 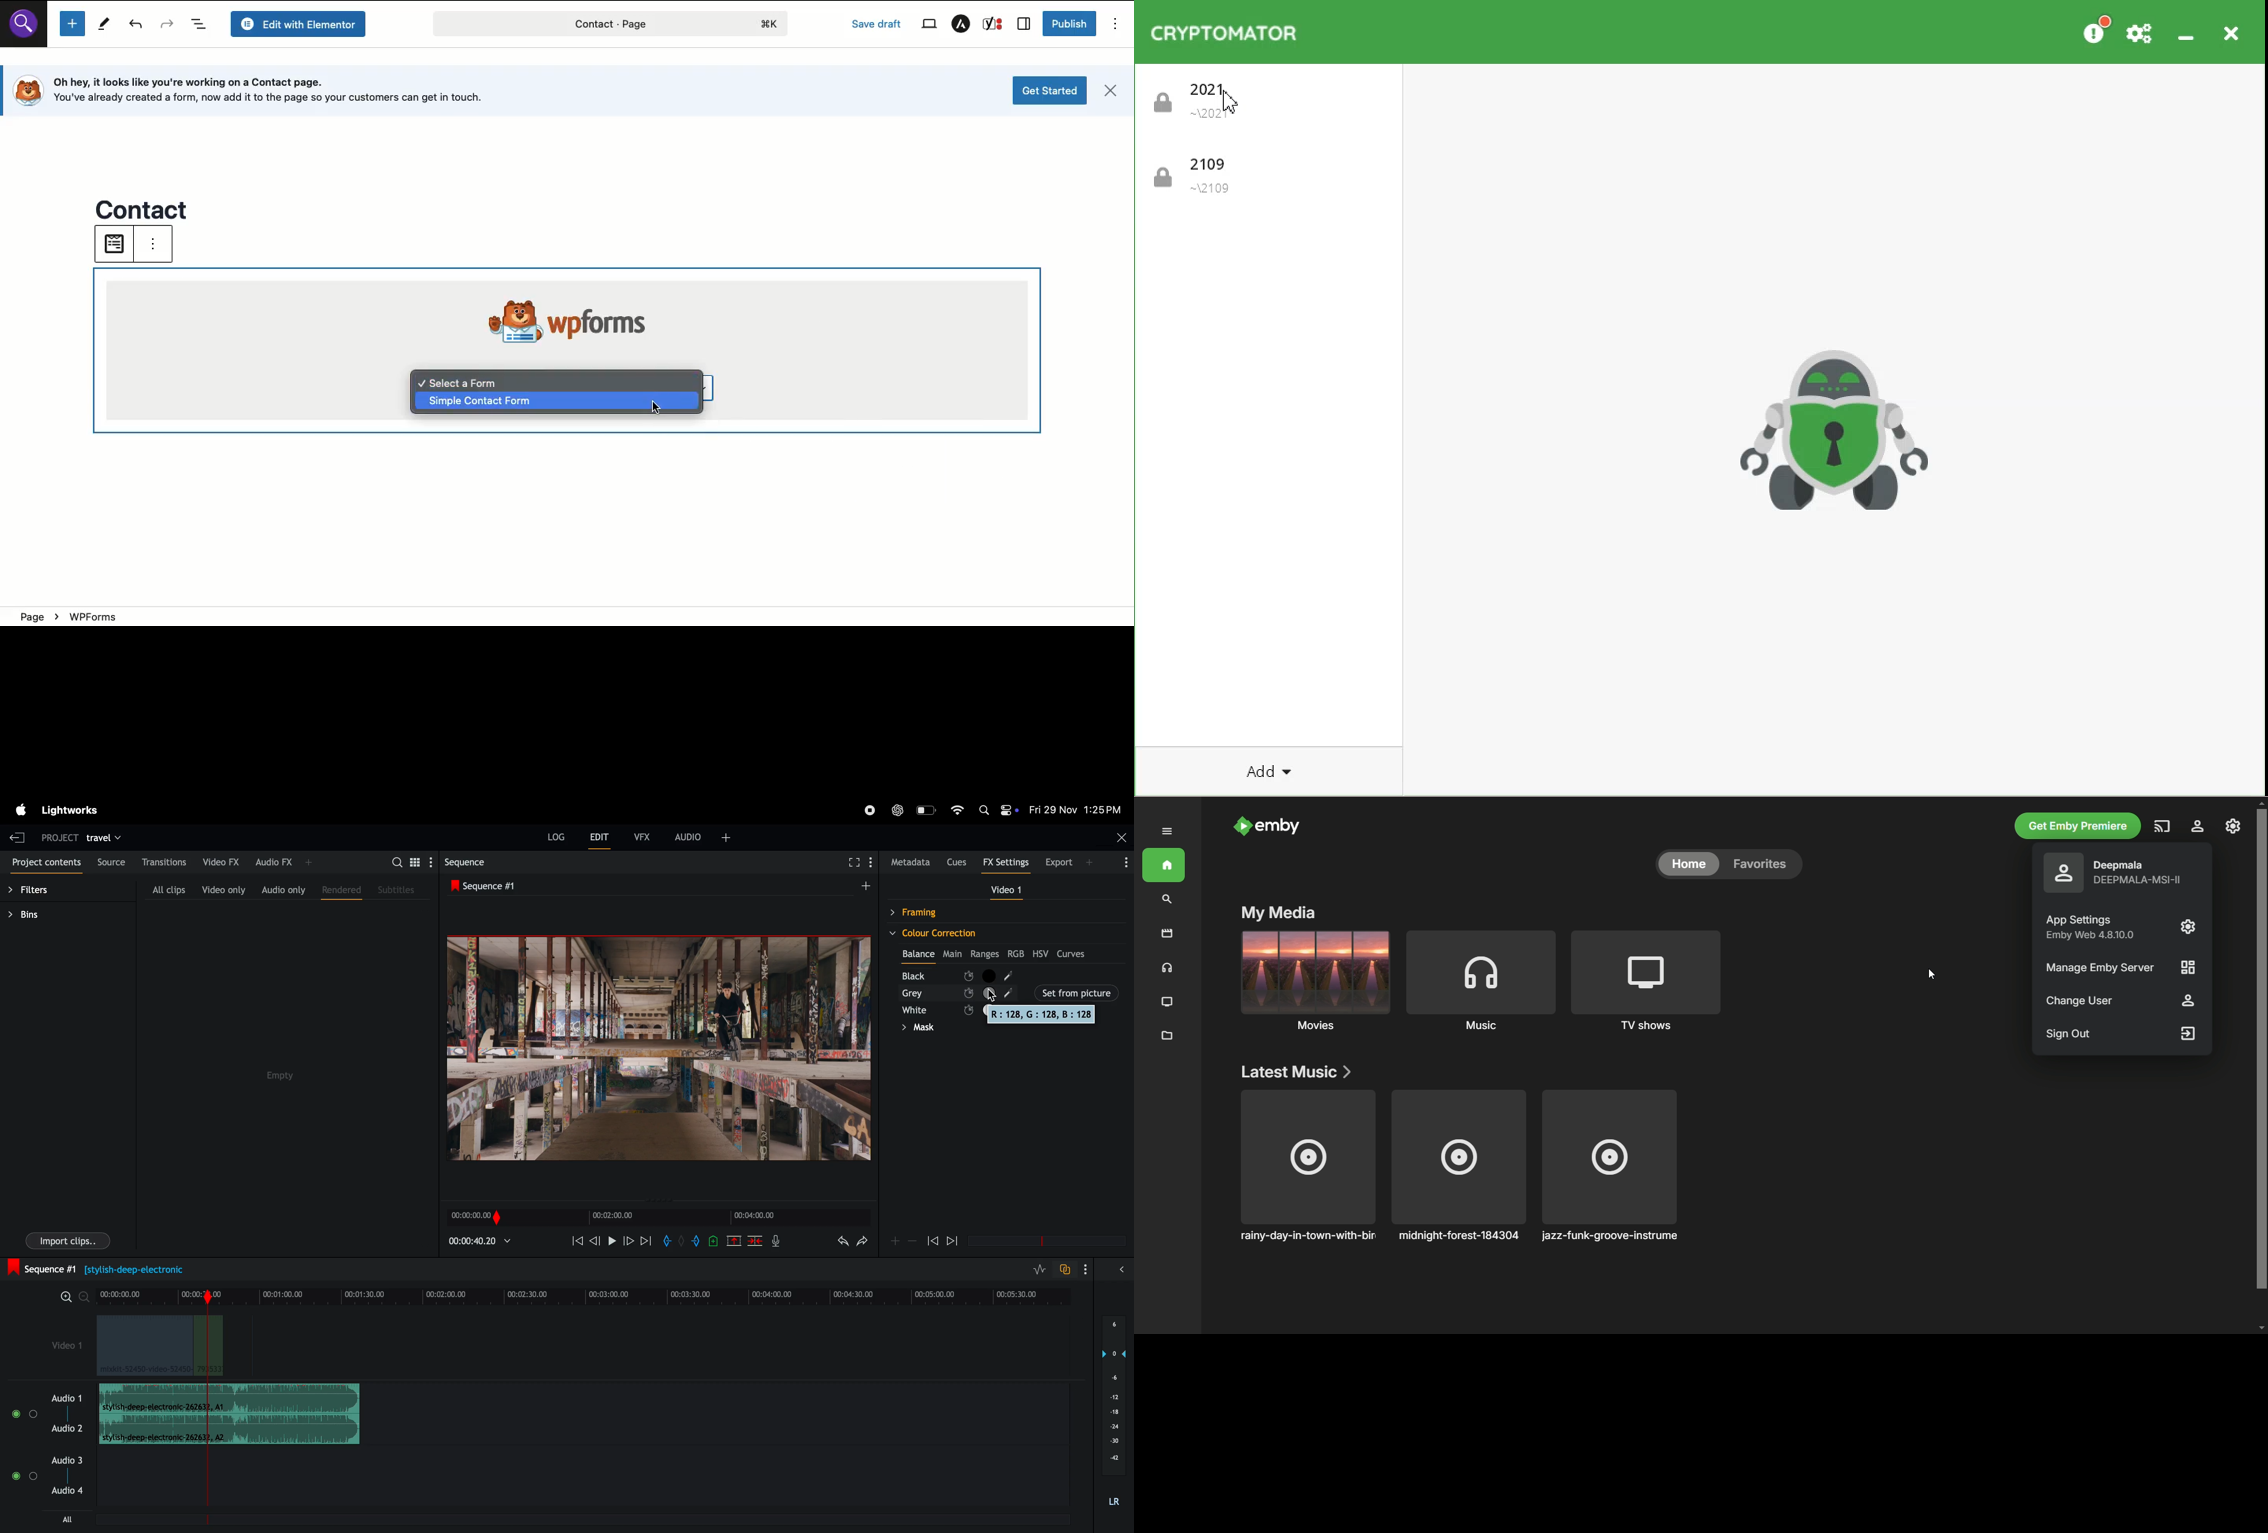 I want to click on logo, so click(x=26, y=91).